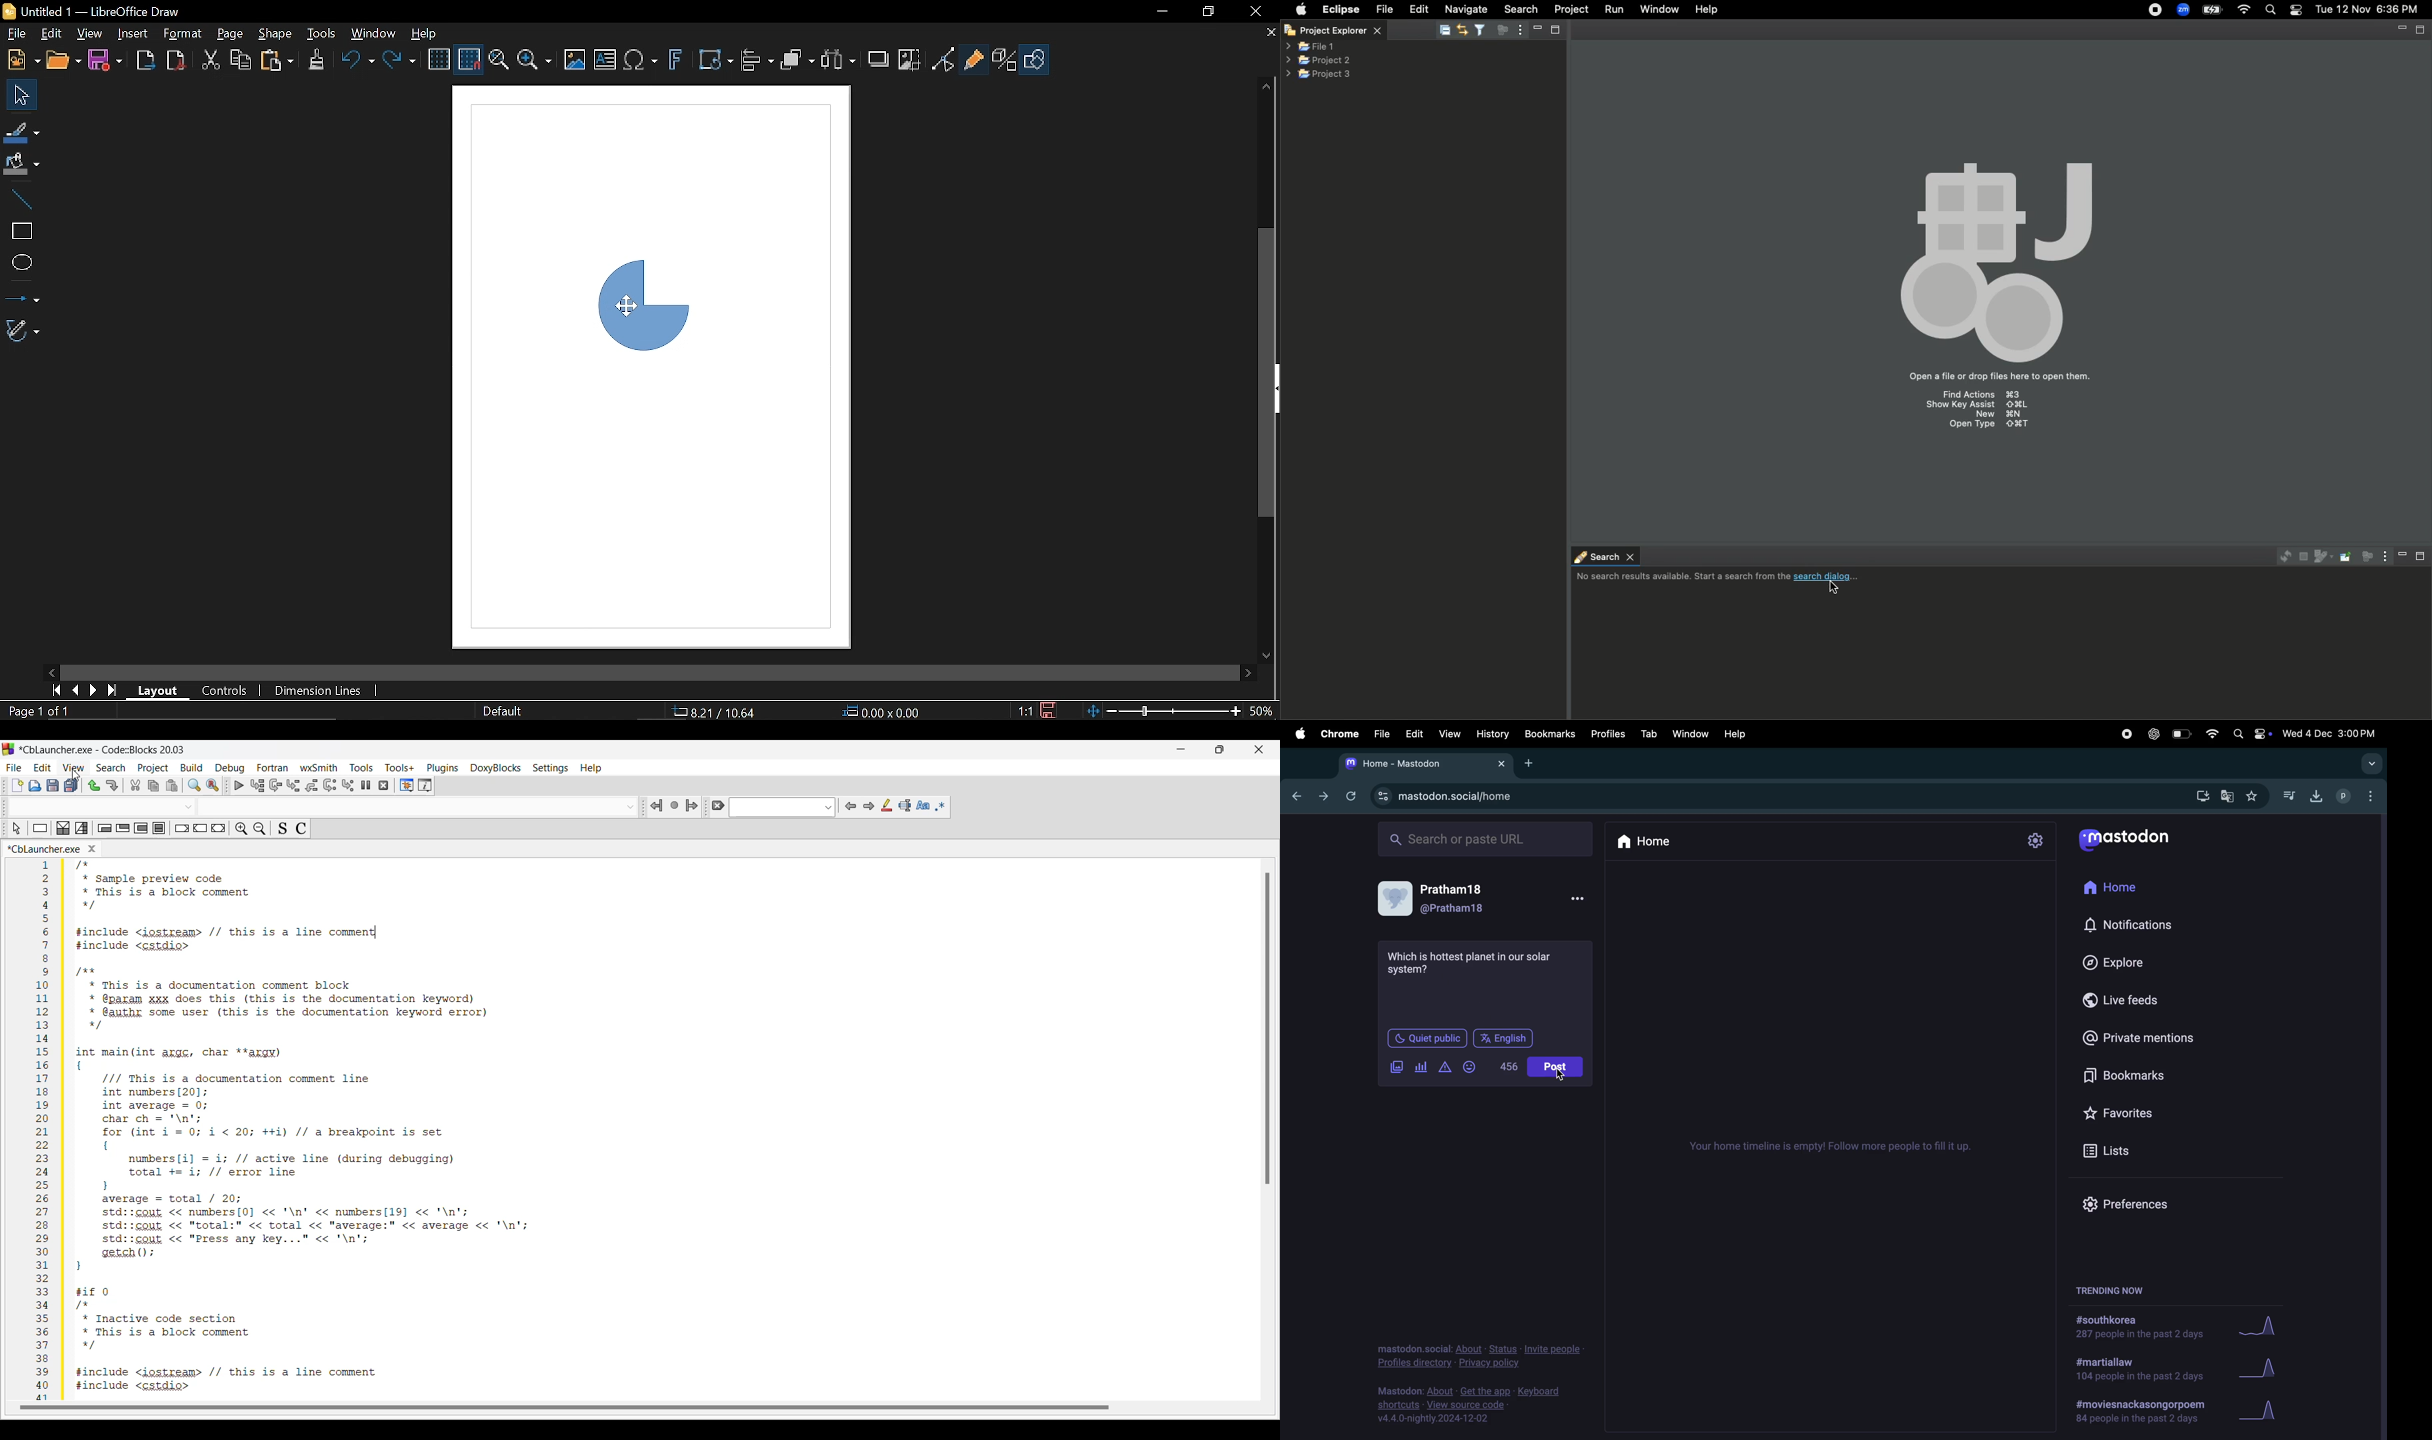  I want to click on Default (Slide master name), so click(506, 711).